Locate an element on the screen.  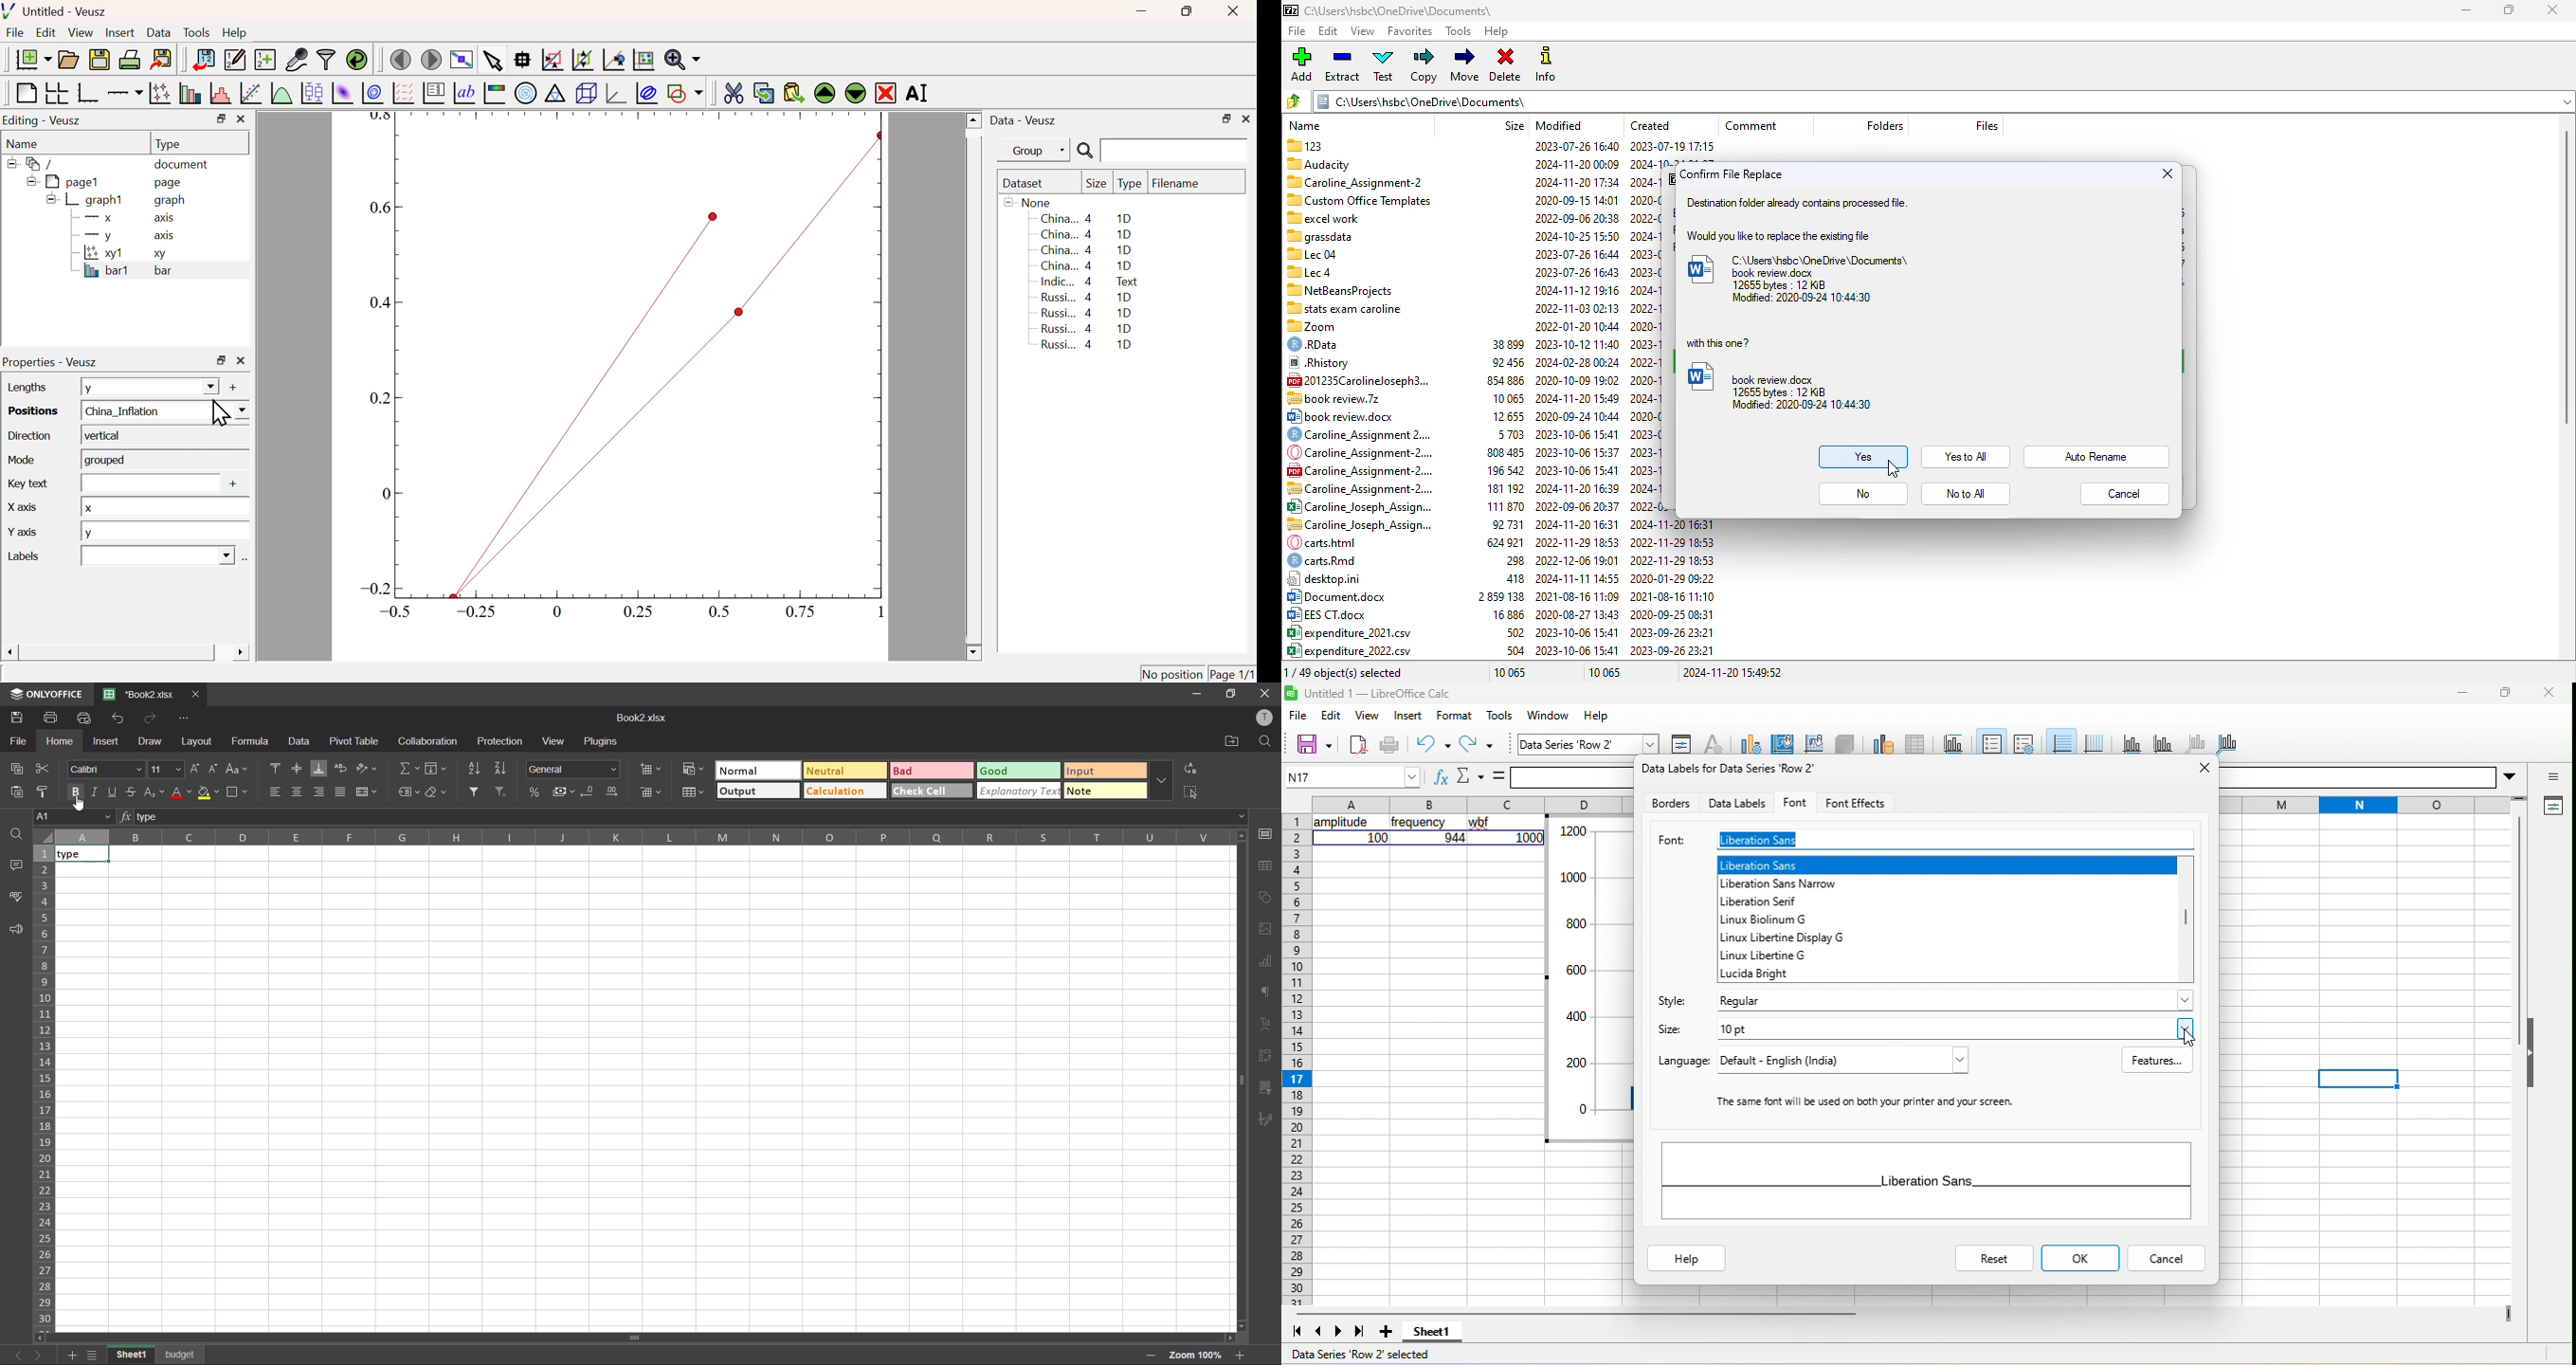
rows is located at coordinates (1296, 1060).